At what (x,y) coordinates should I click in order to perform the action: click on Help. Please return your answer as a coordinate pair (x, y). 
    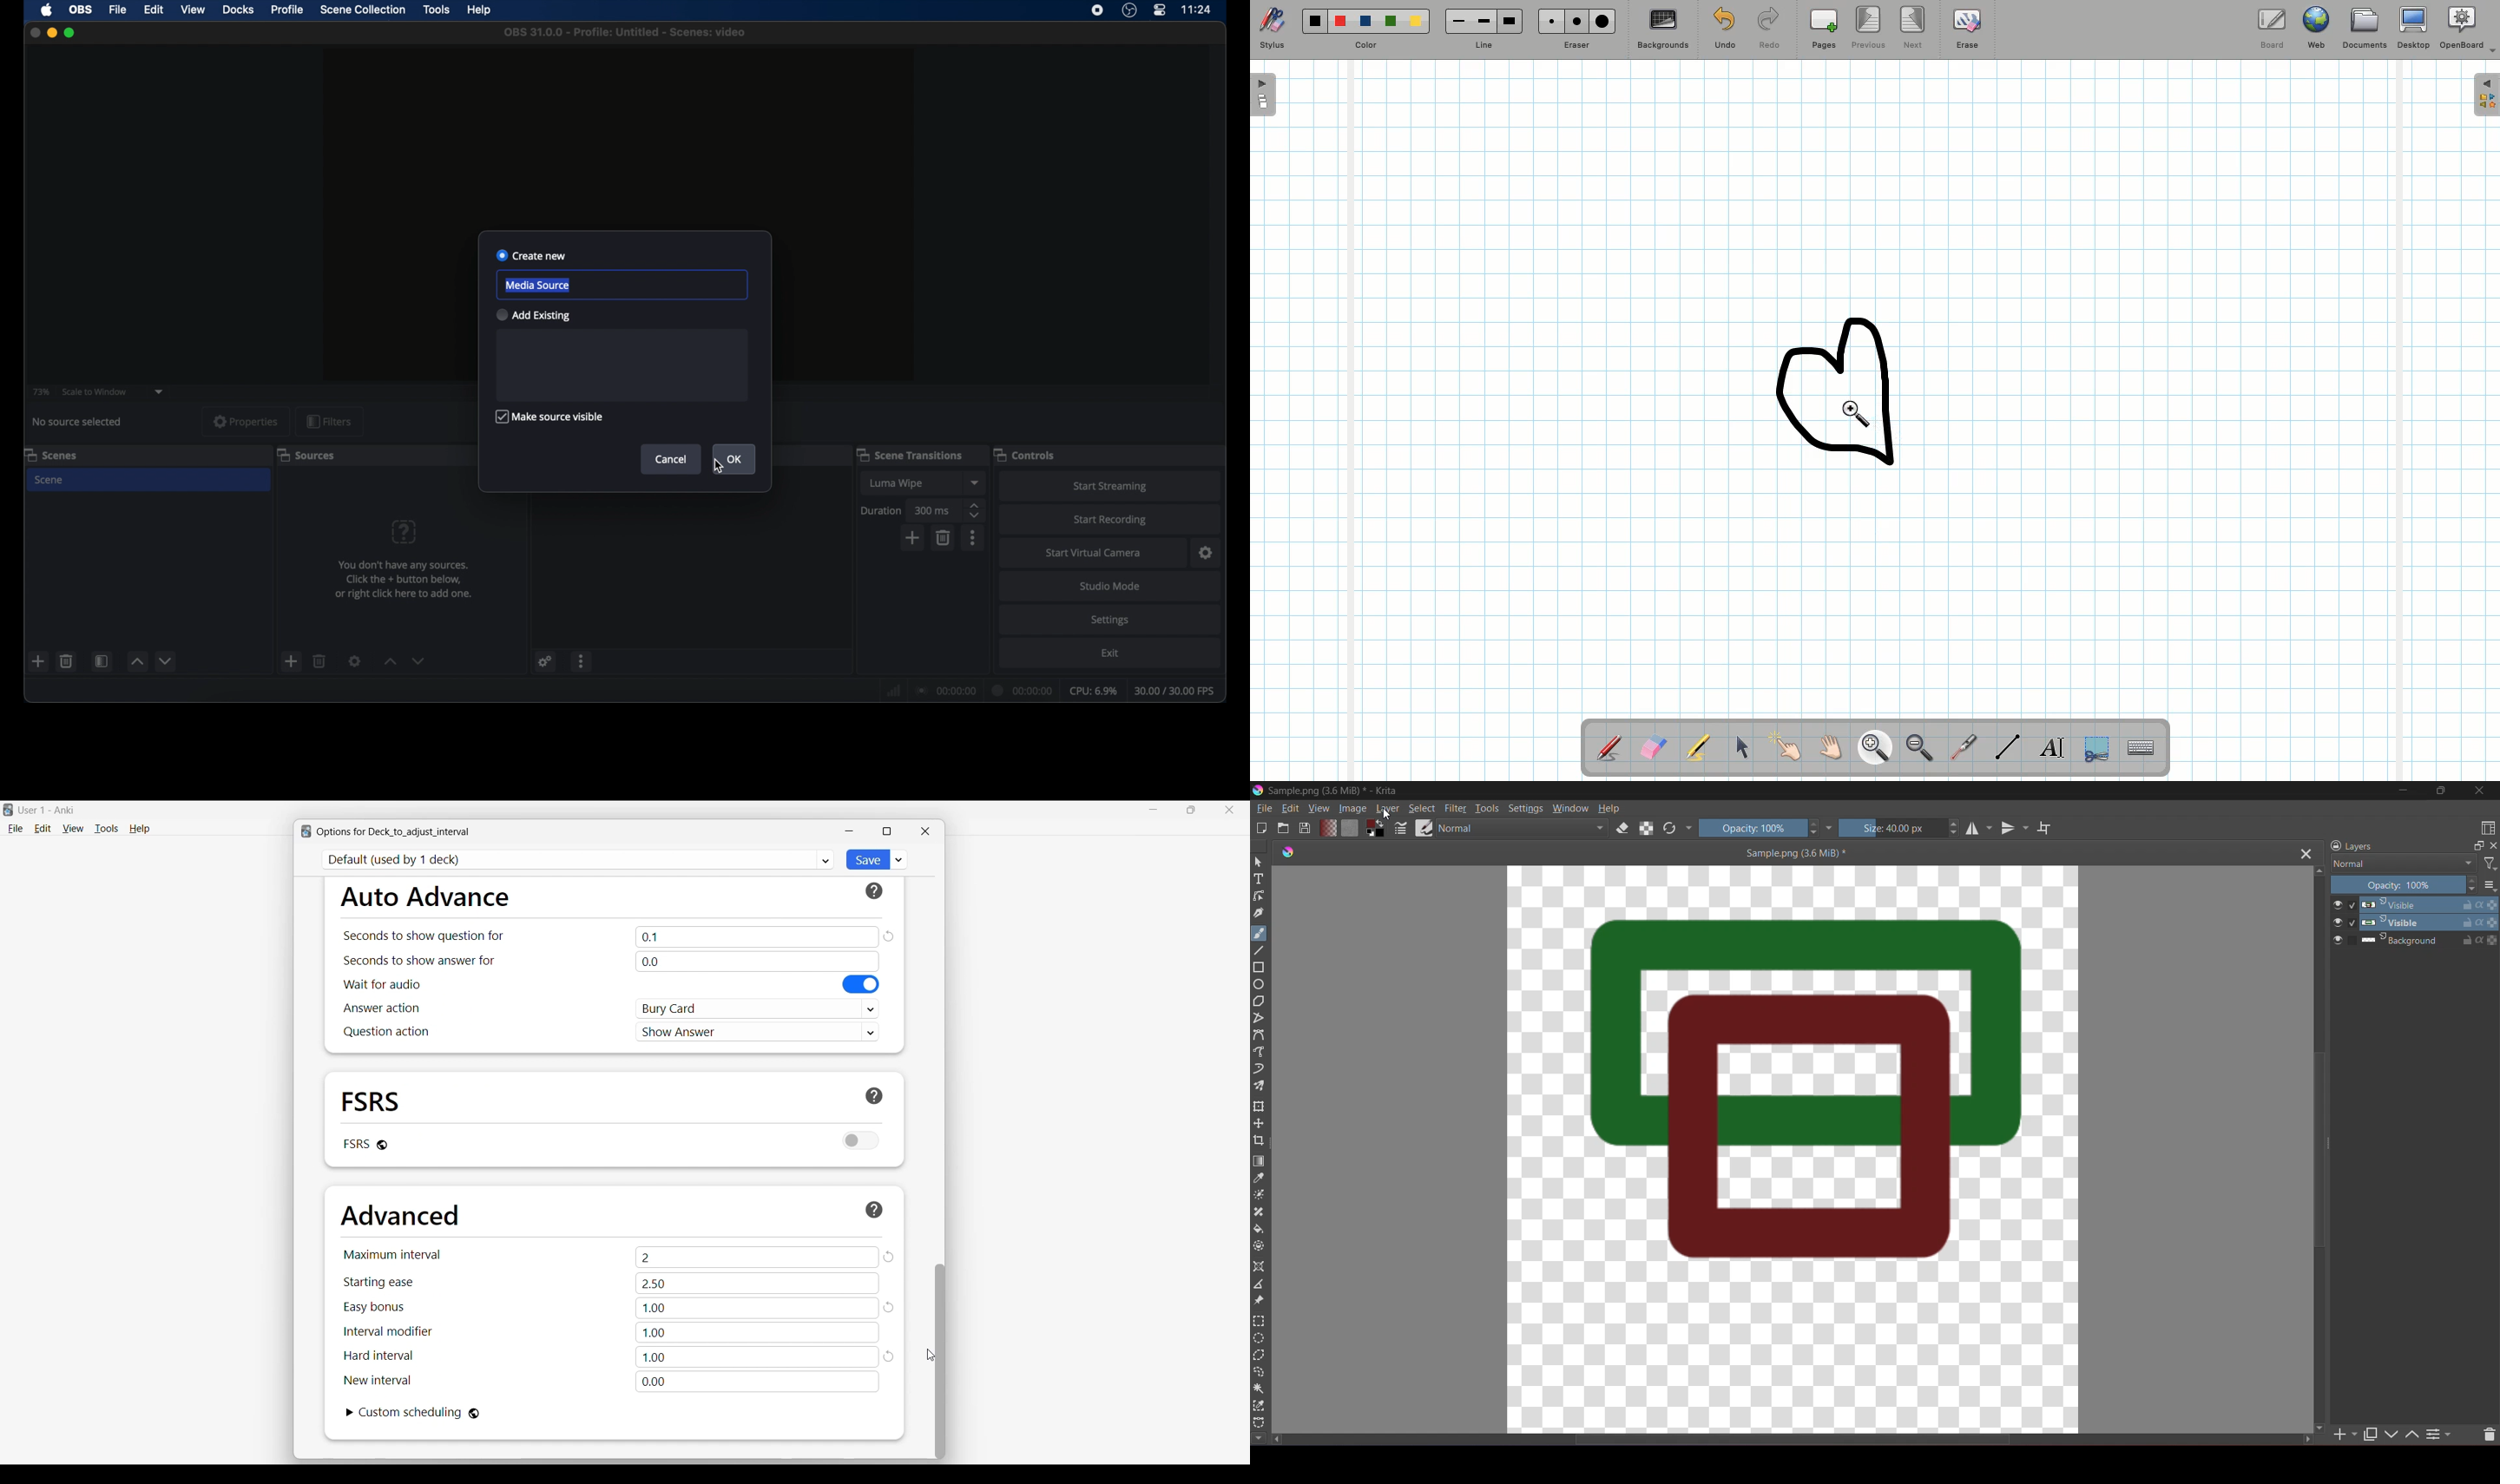
    Looking at the image, I should click on (1611, 808).